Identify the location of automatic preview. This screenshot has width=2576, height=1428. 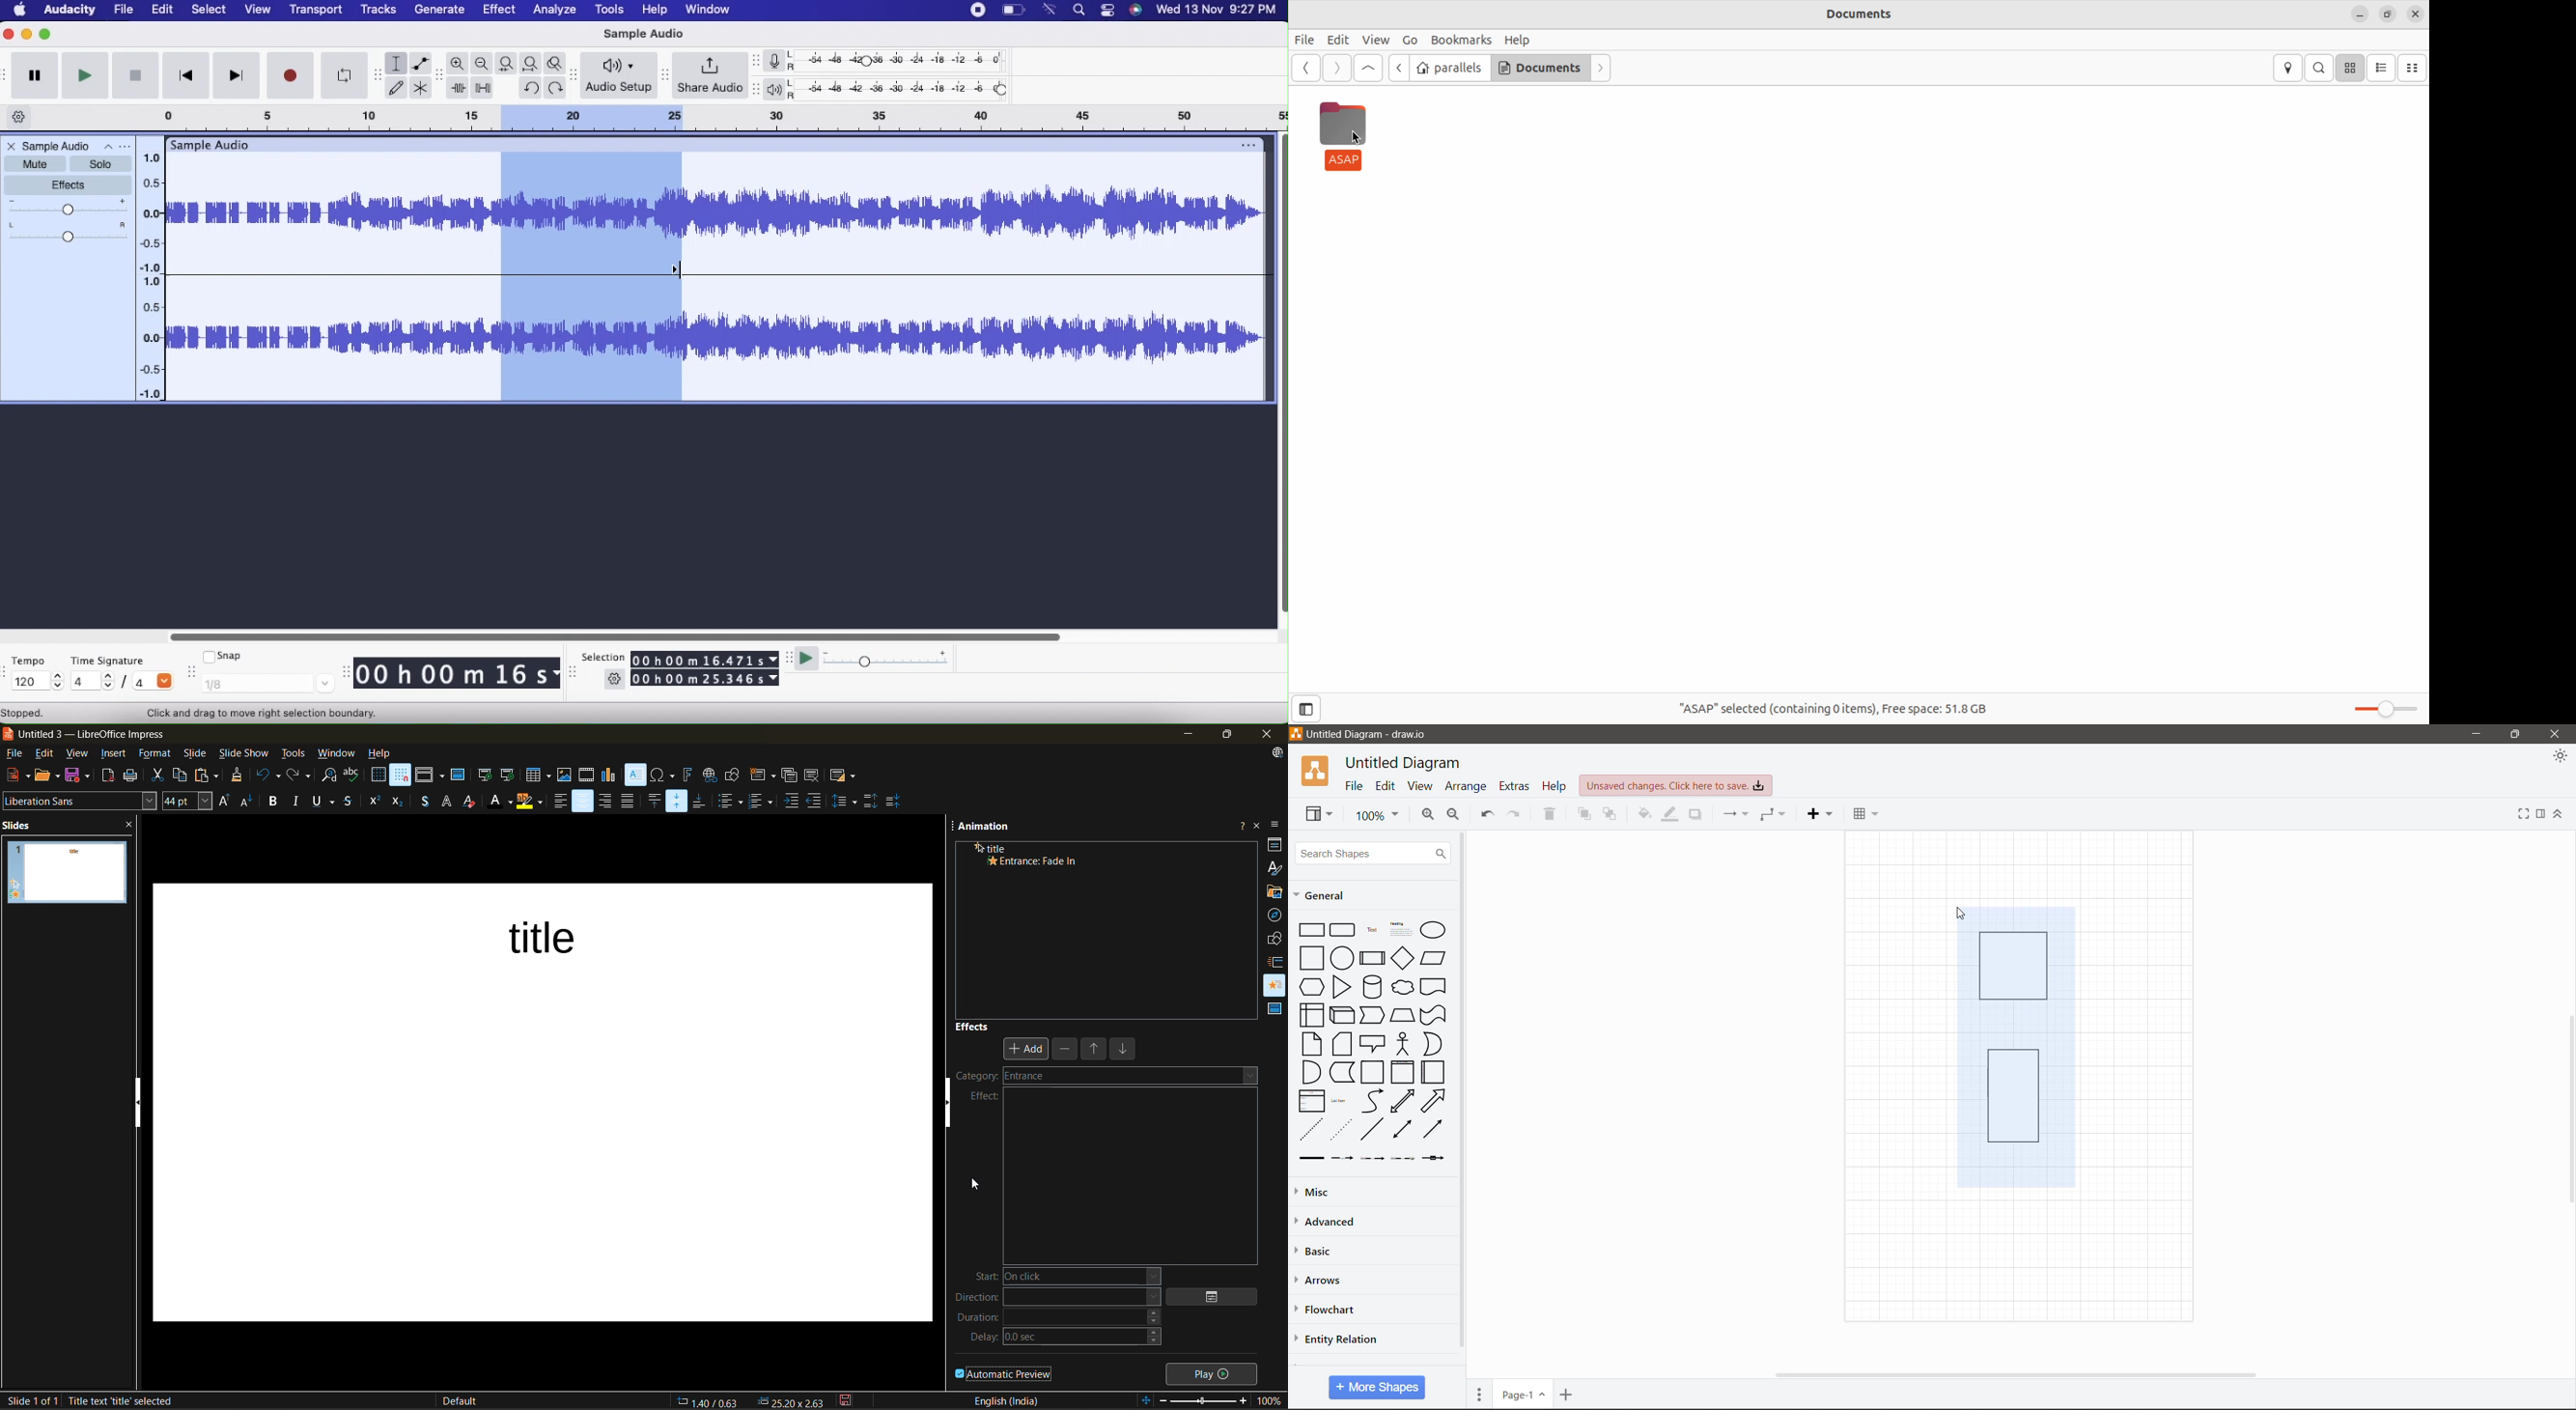
(1004, 1373).